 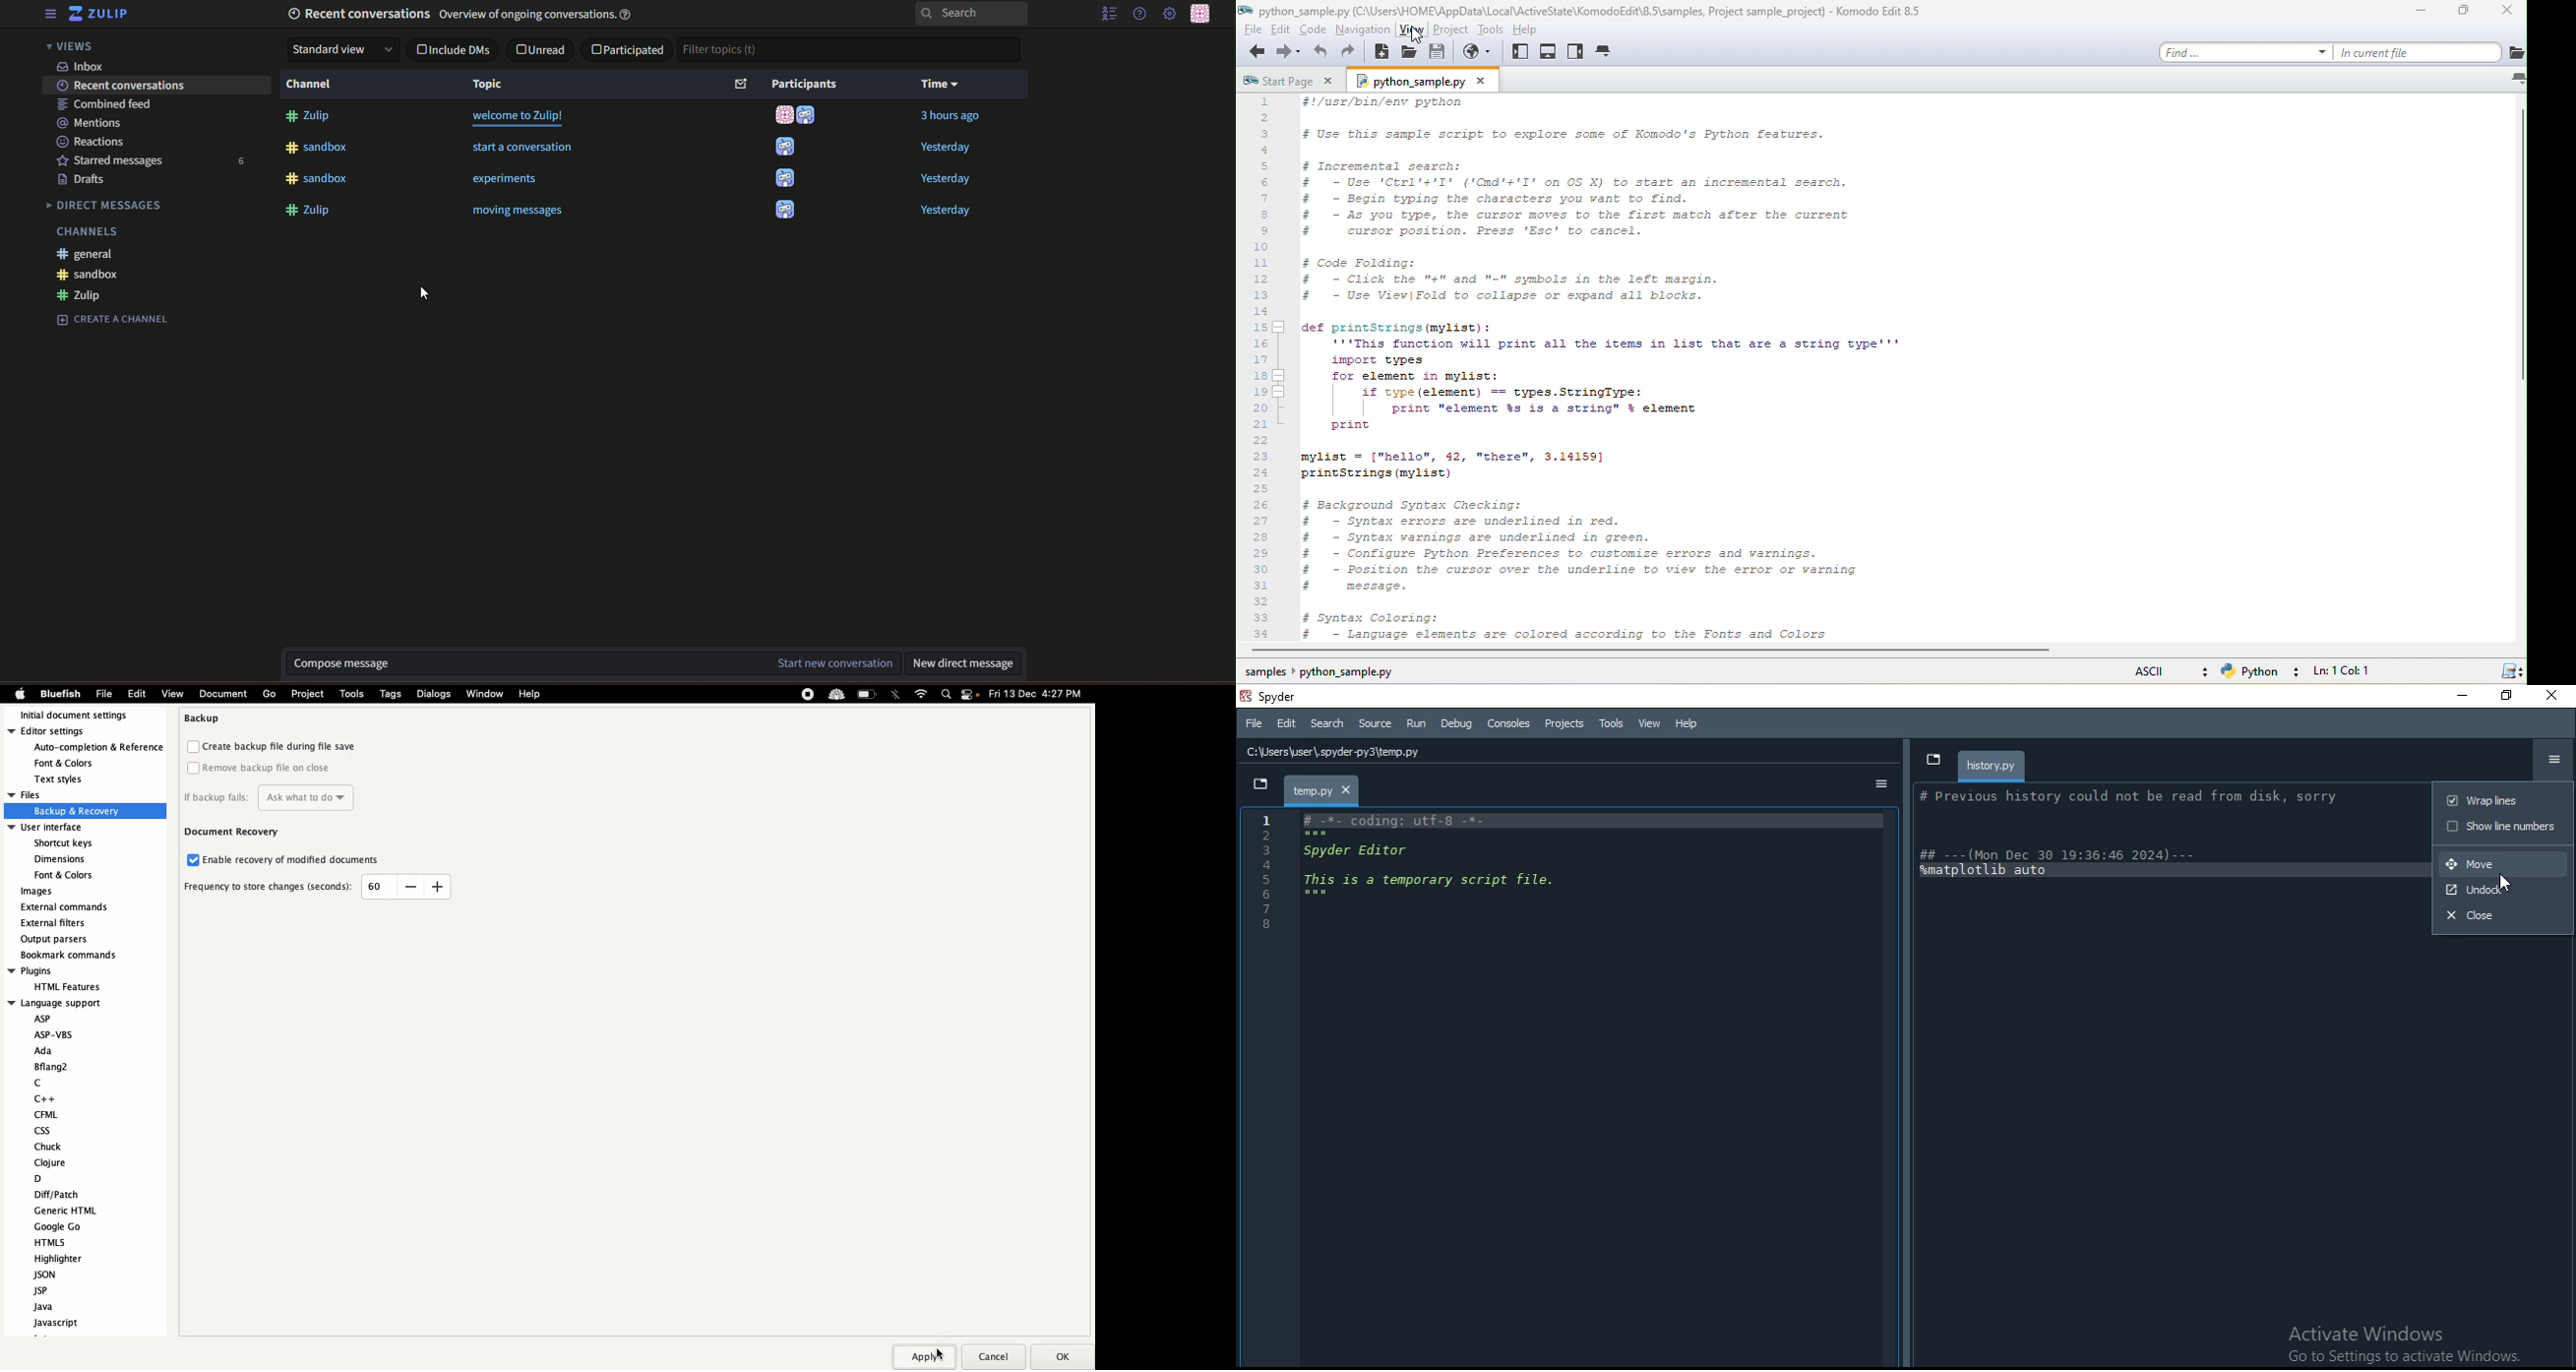 I want to click on #zulip, so click(x=312, y=211).